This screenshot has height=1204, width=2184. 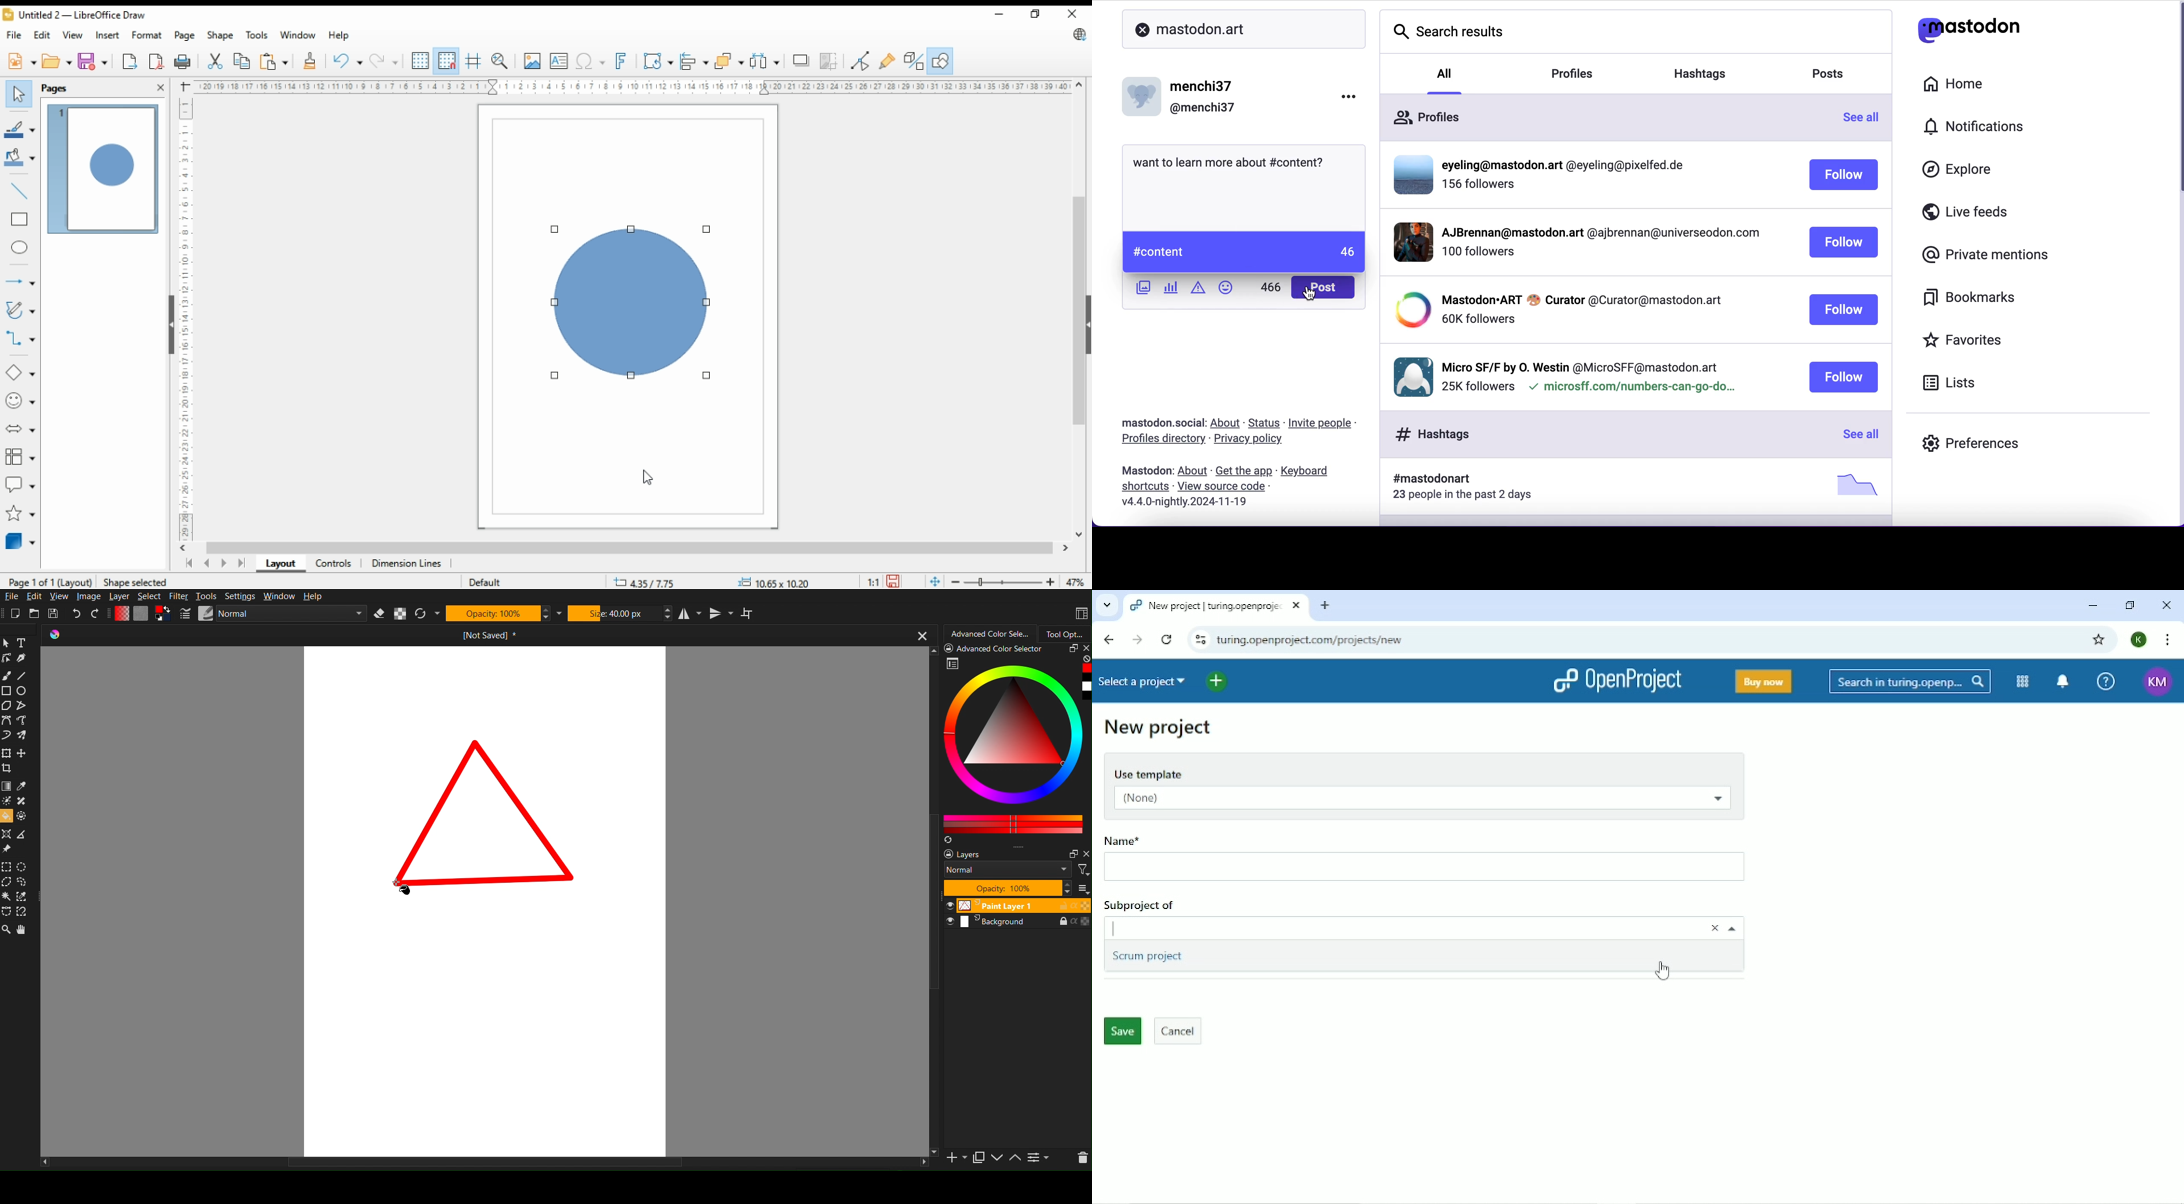 What do you see at coordinates (1426, 480) in the screenshot?
I see `hashtag` at bounding box center [1426, 480].